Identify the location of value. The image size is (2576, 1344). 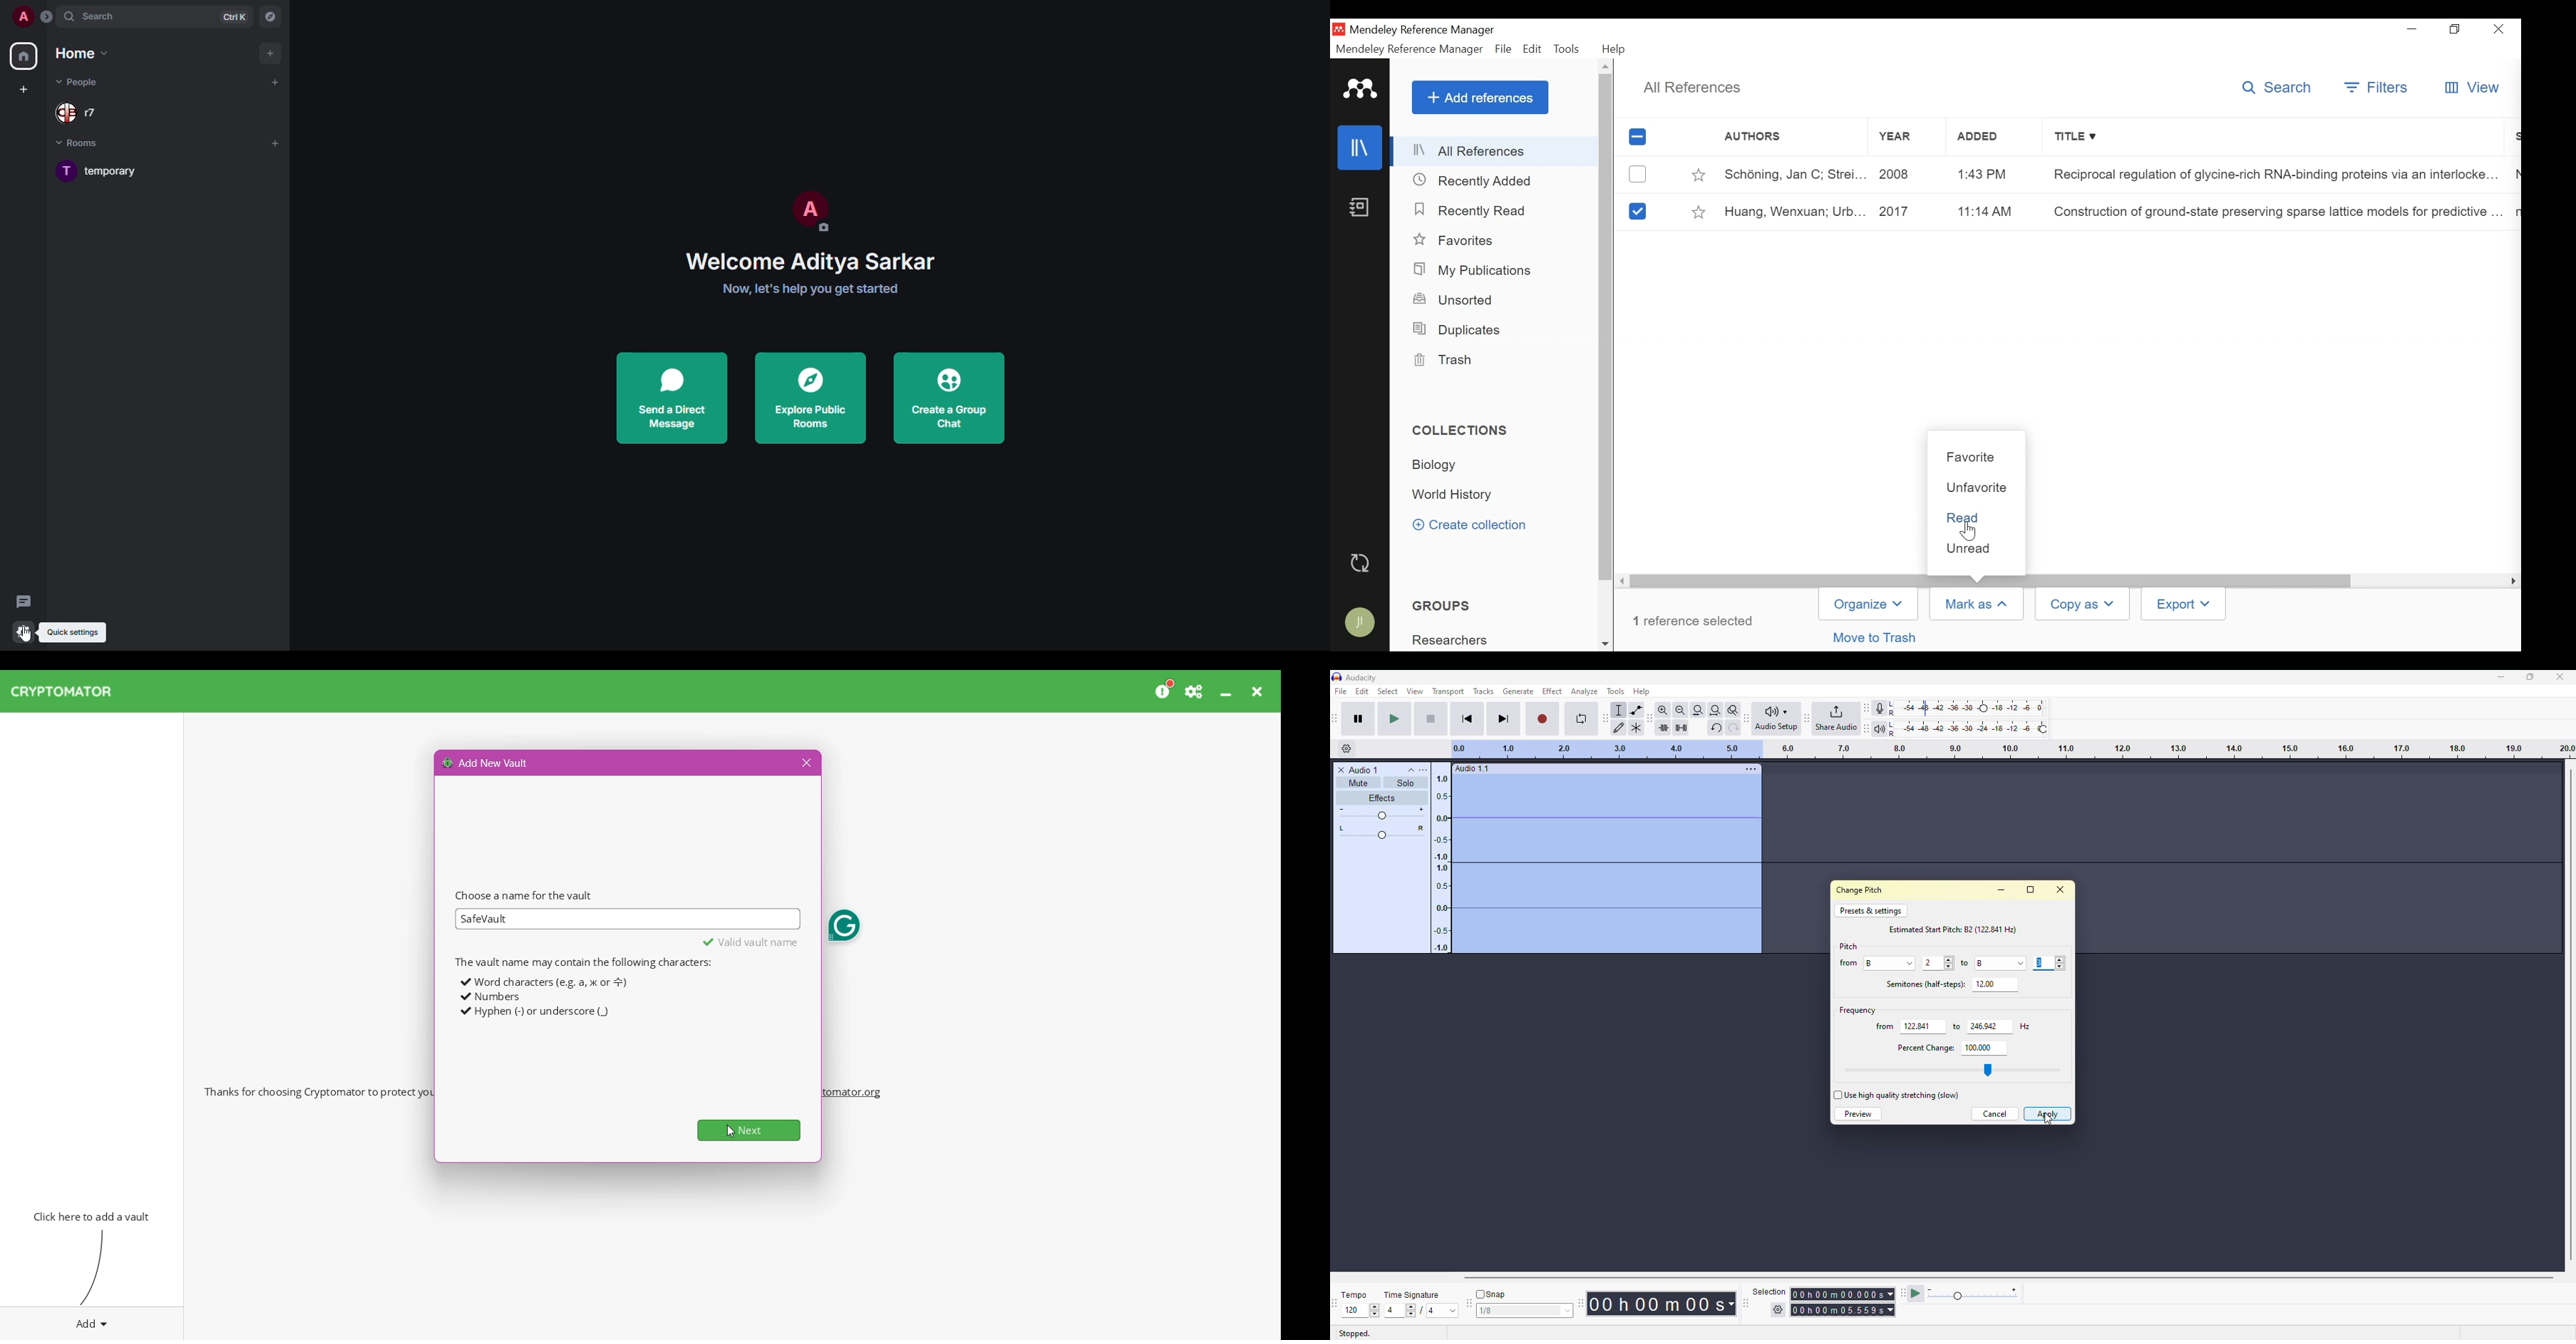
(1984, 962).